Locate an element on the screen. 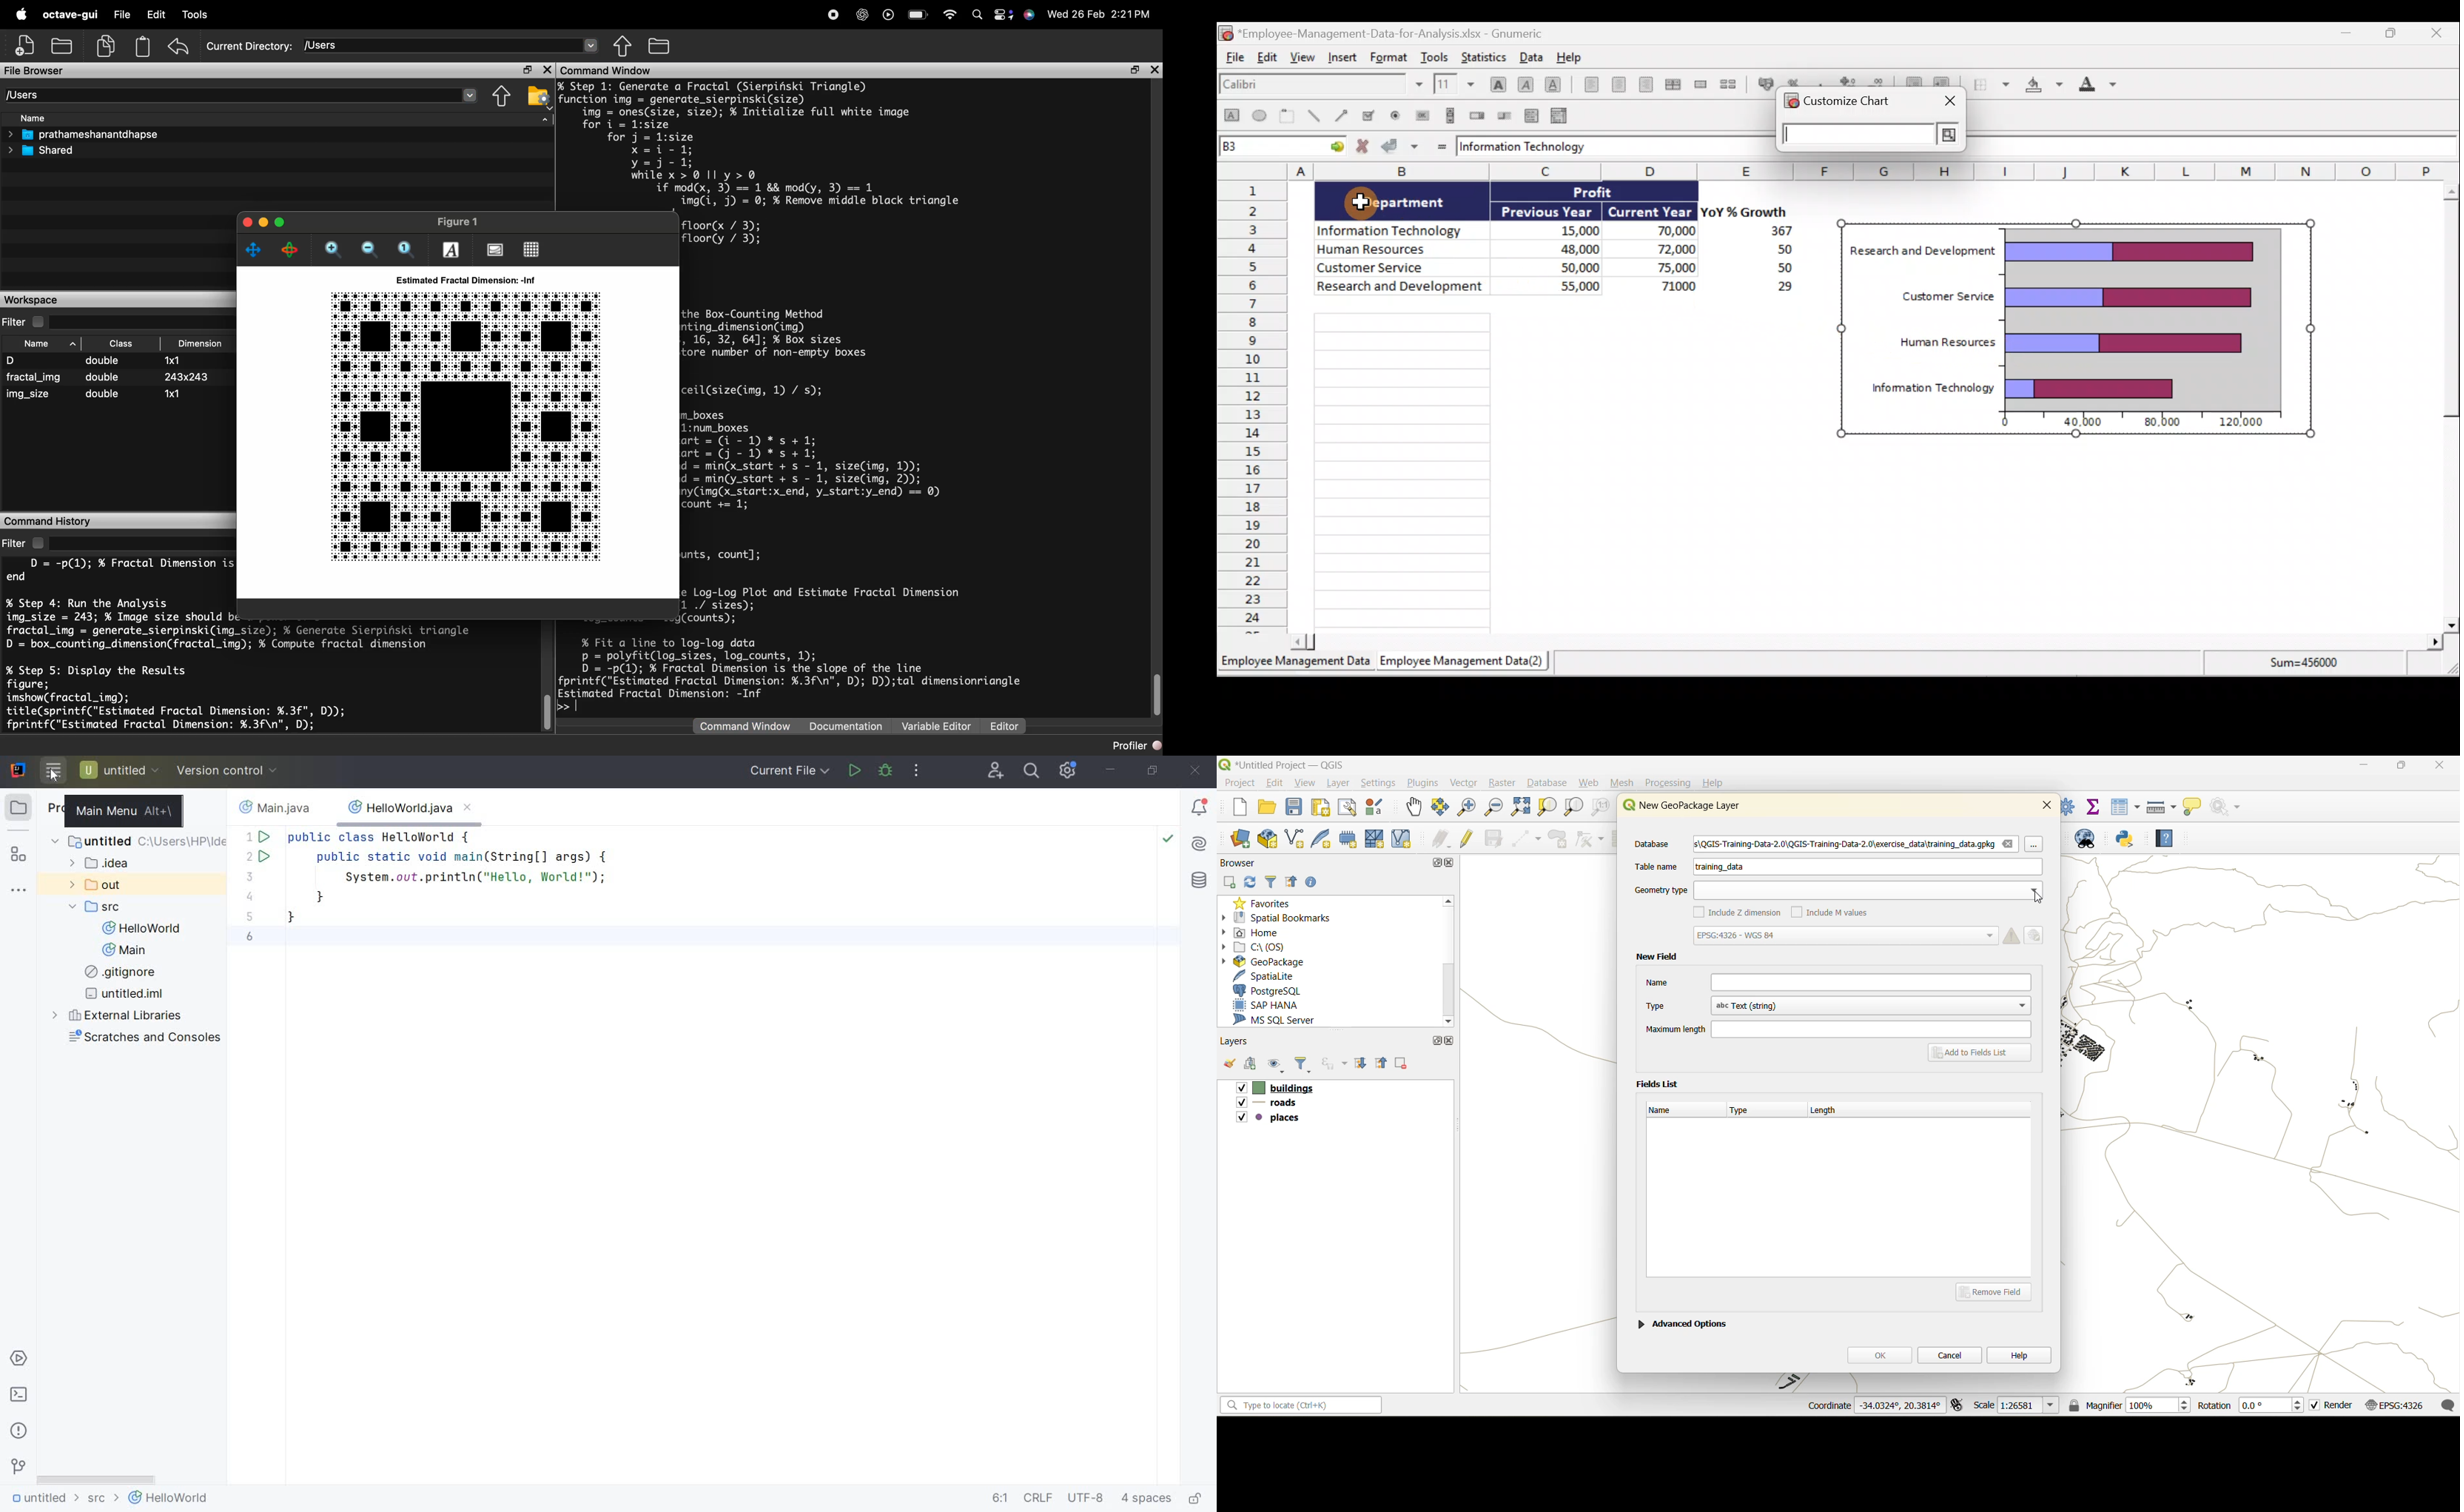  Close is located at coordinates (2439, 34).